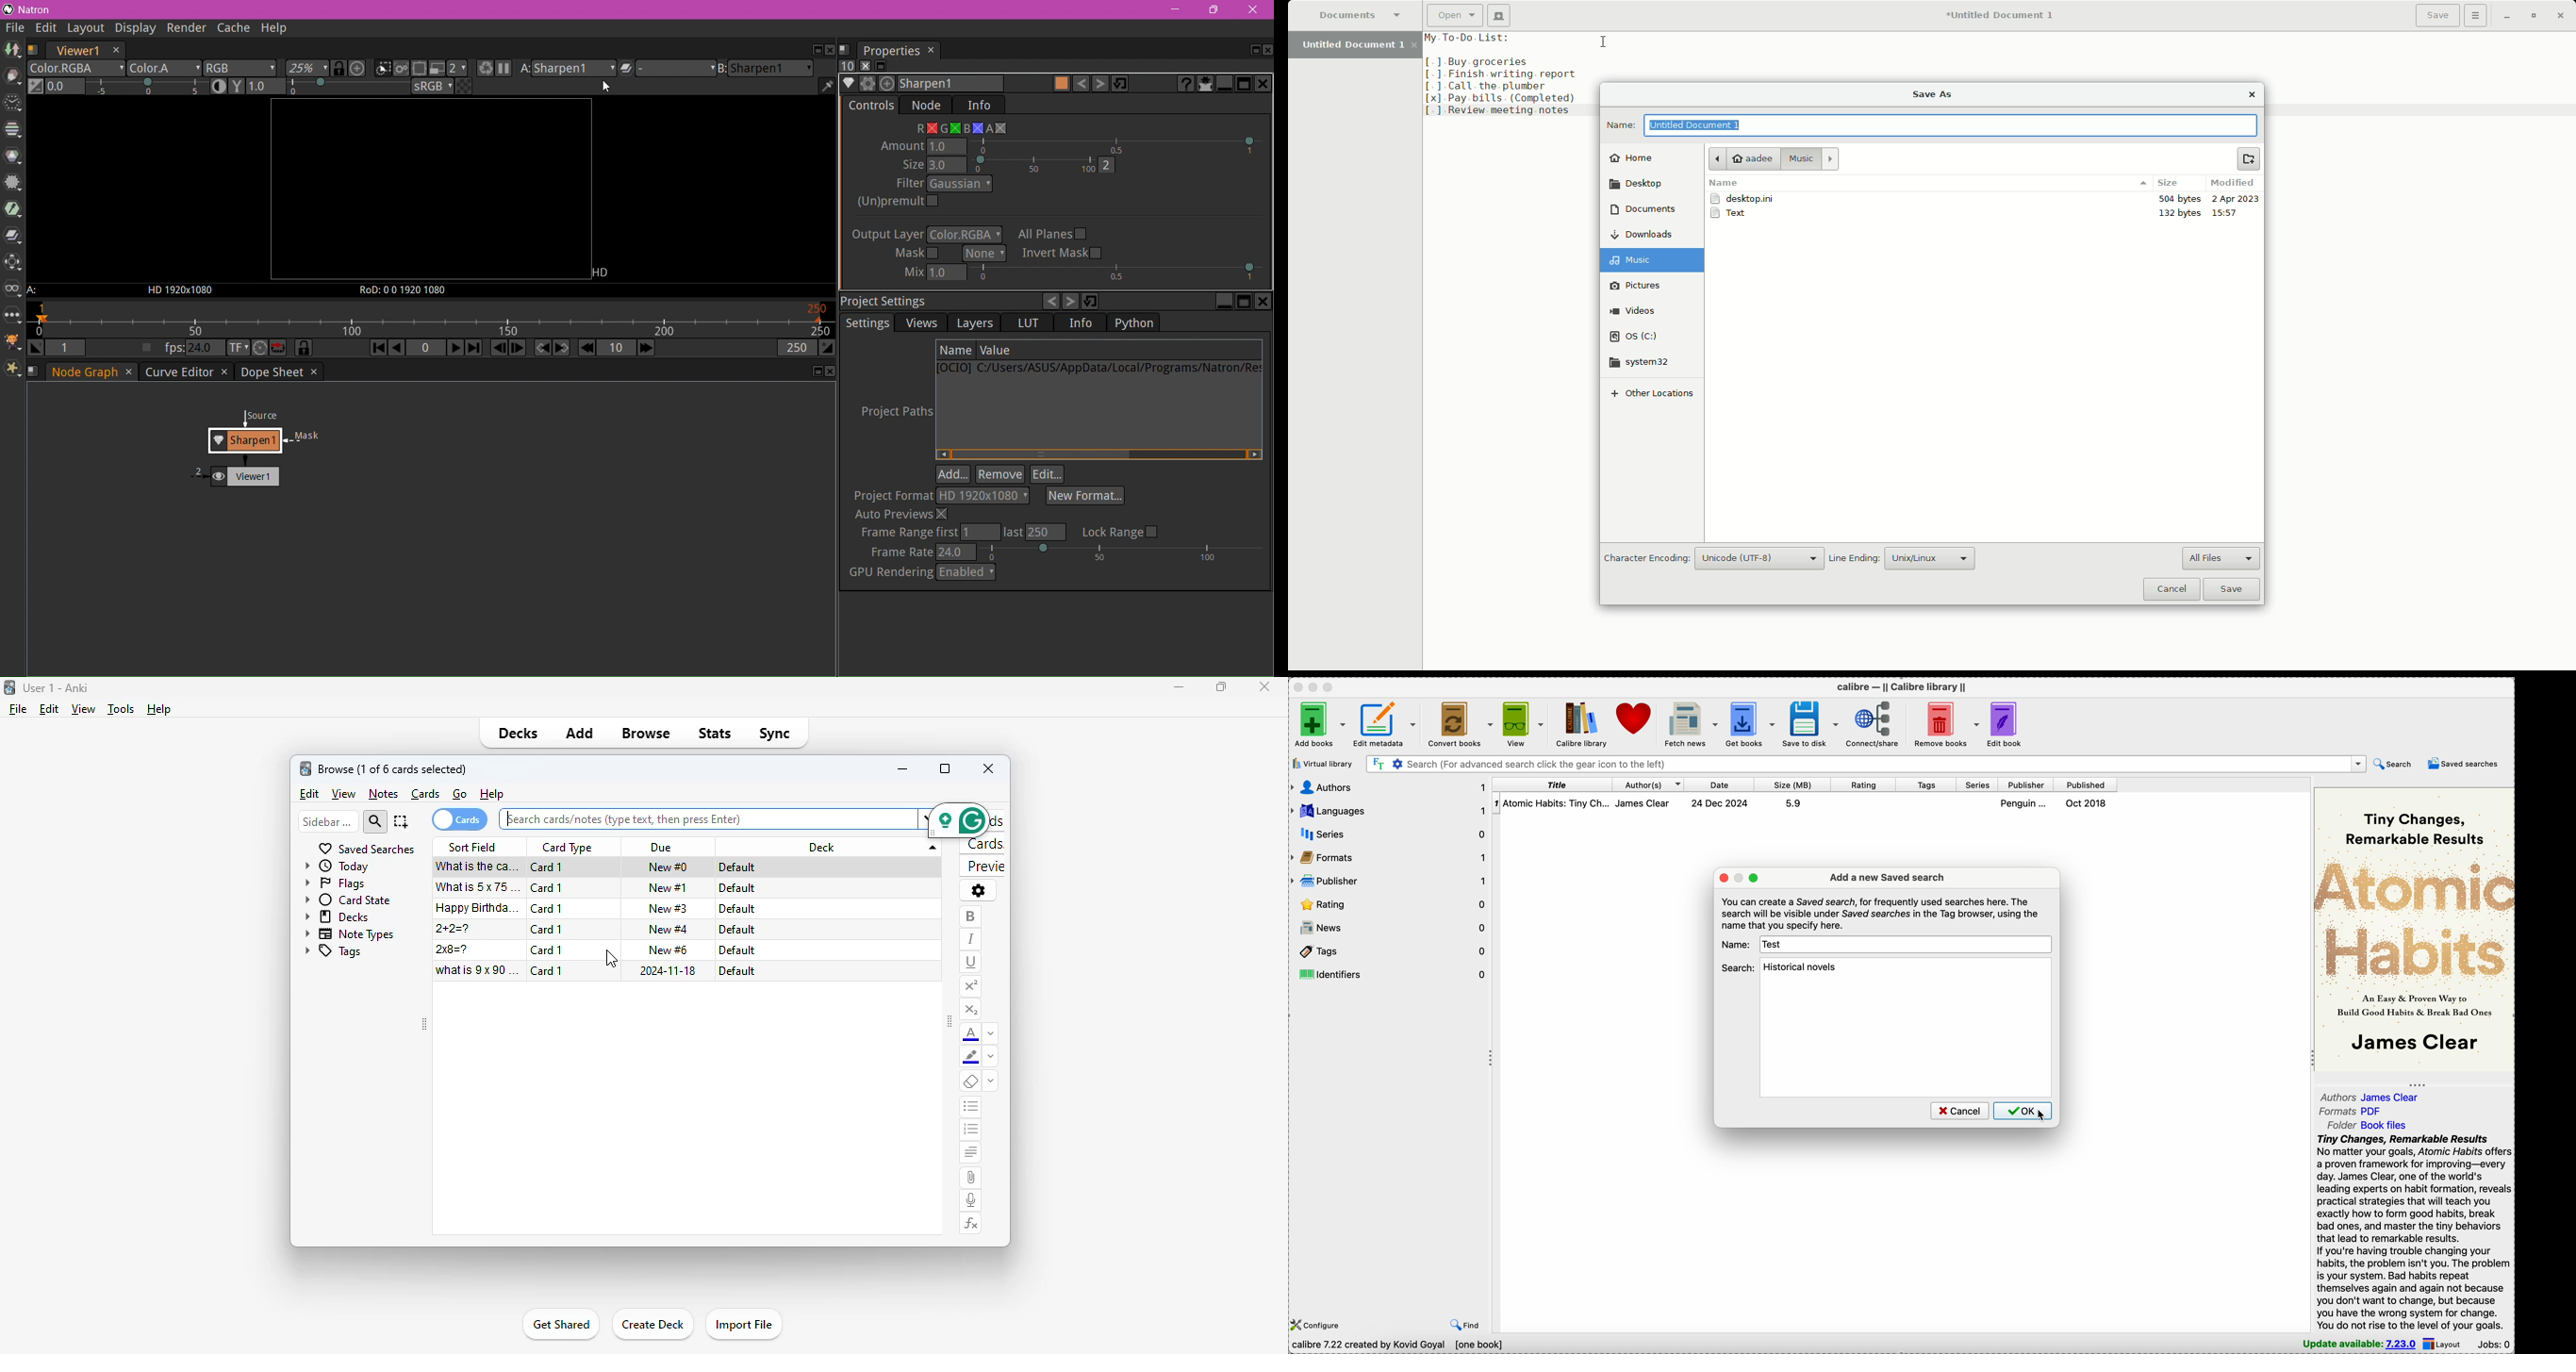 This screenshot has width=2576, height=1372. What do you see at coordinates (2042, 1116) in the screenshot?
I see `cursor` at bounding box center [2042, 1116].